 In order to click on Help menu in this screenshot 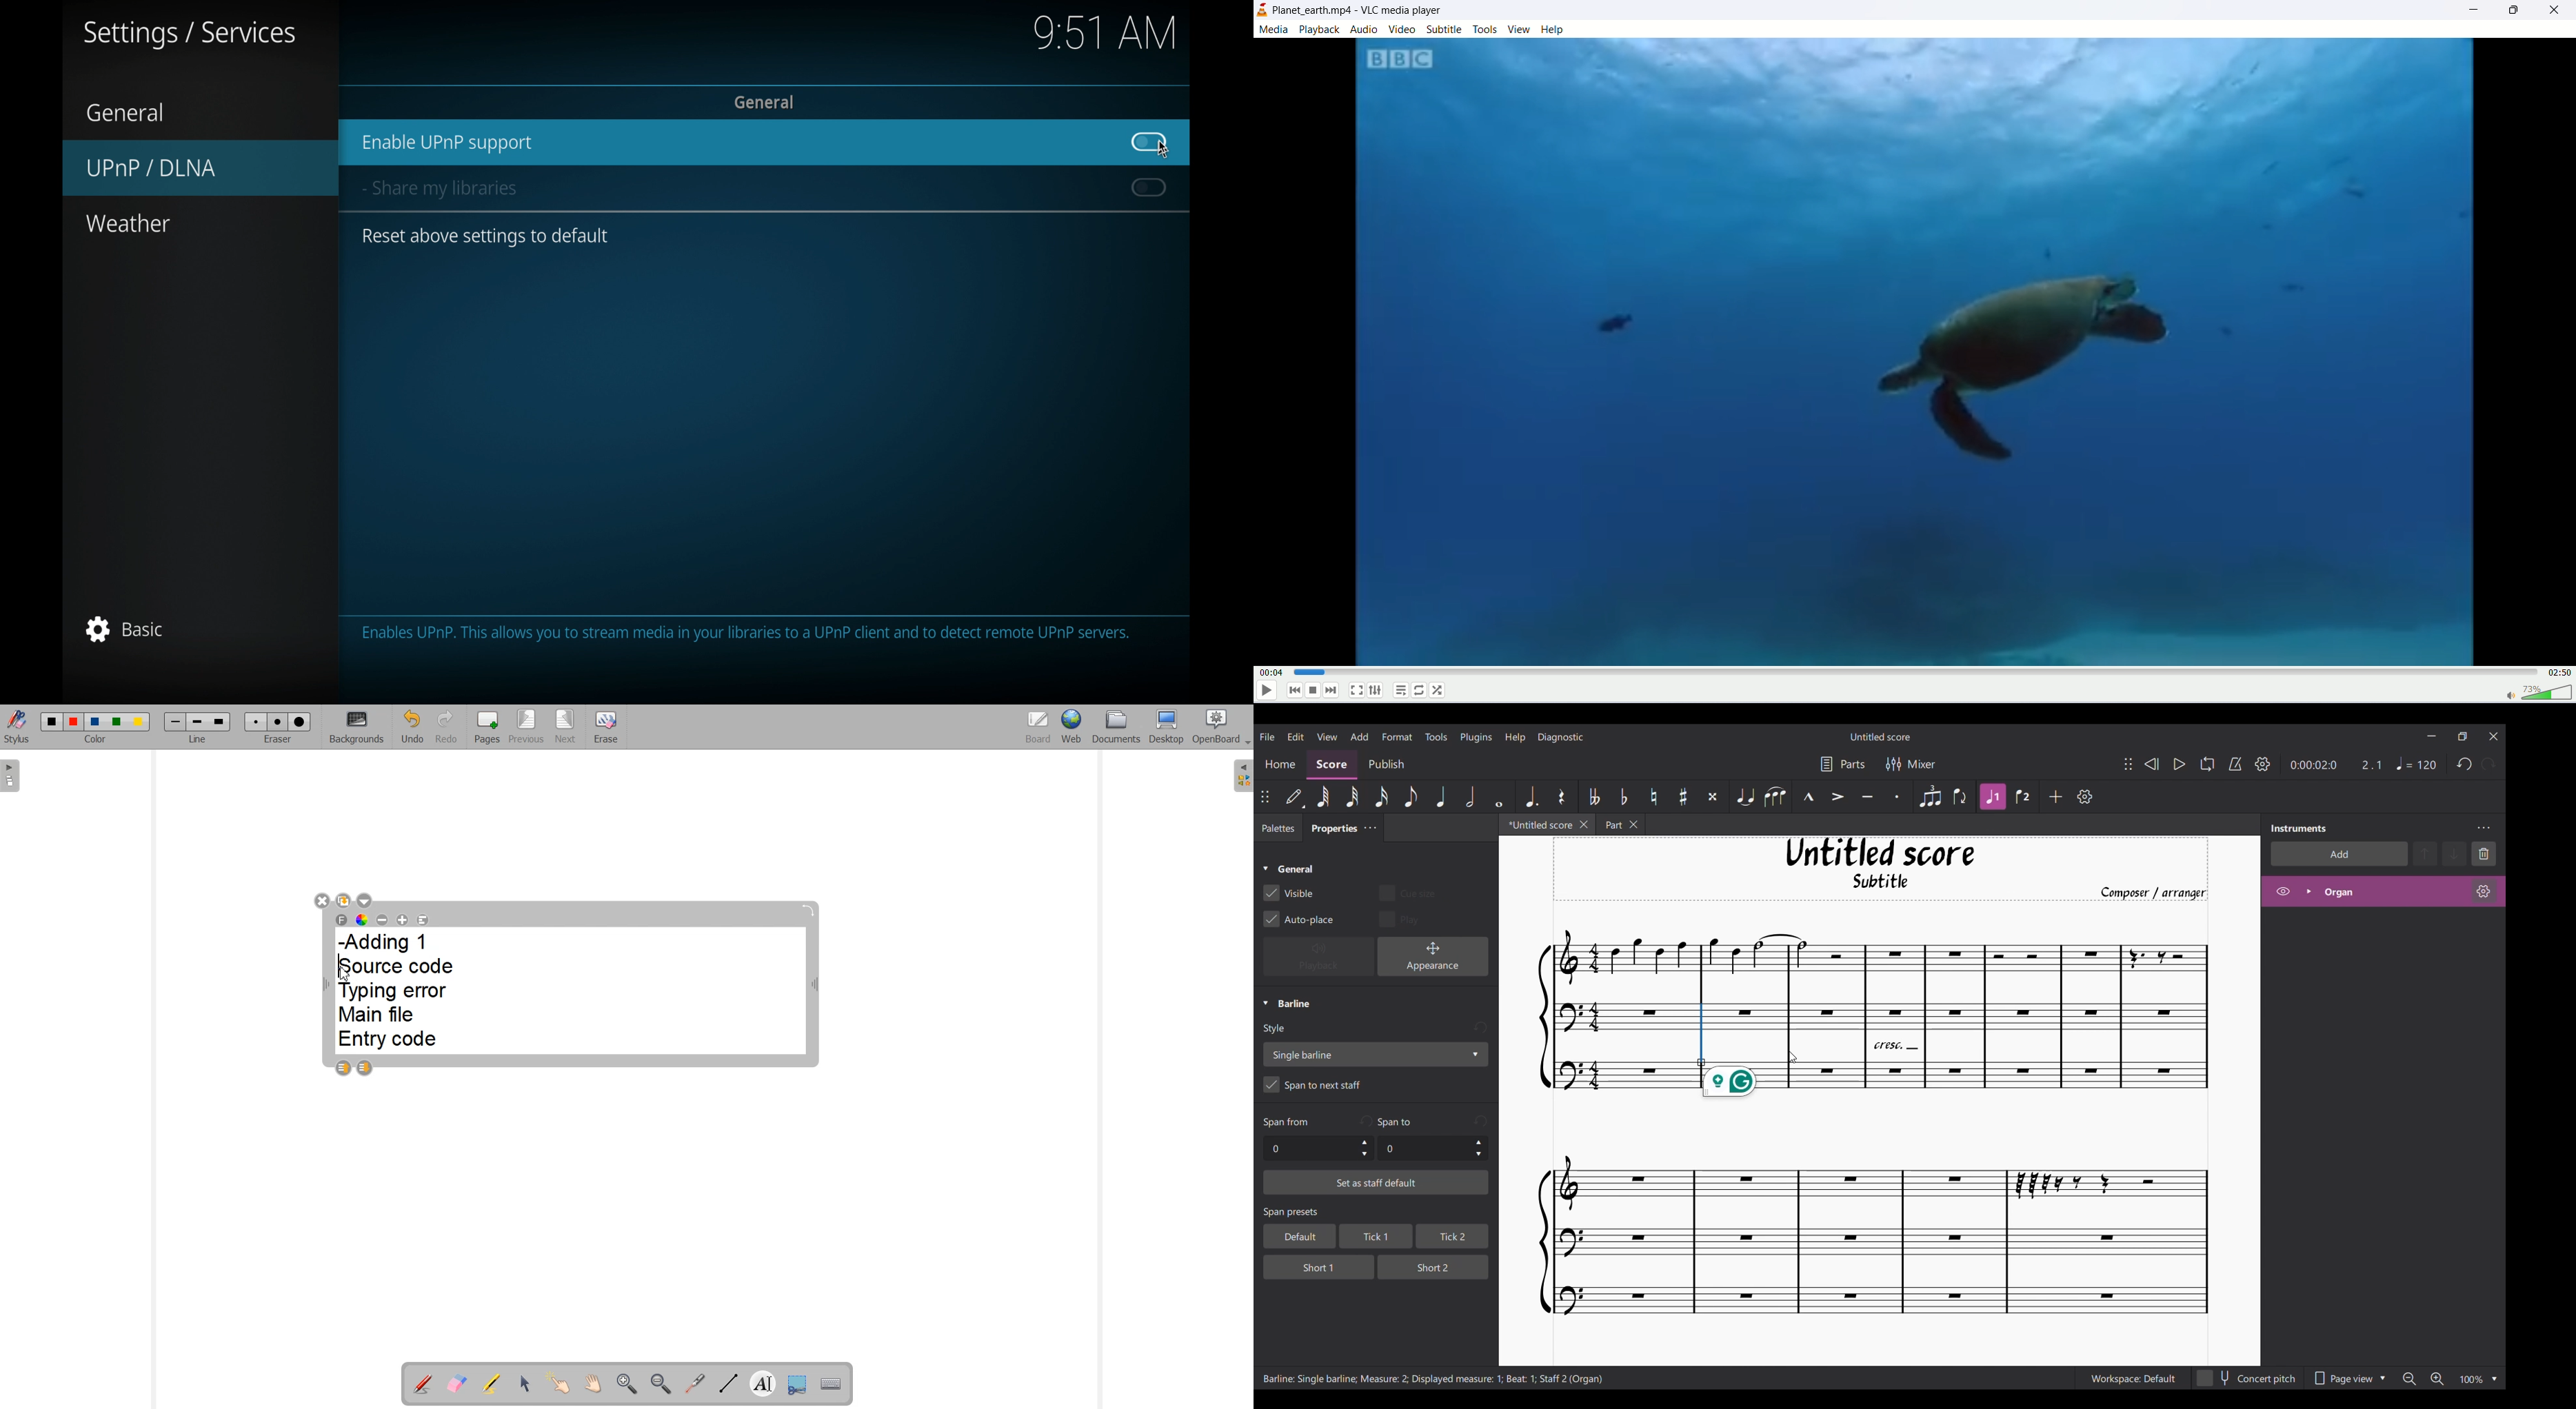, I will do `click(1515, 736)`.